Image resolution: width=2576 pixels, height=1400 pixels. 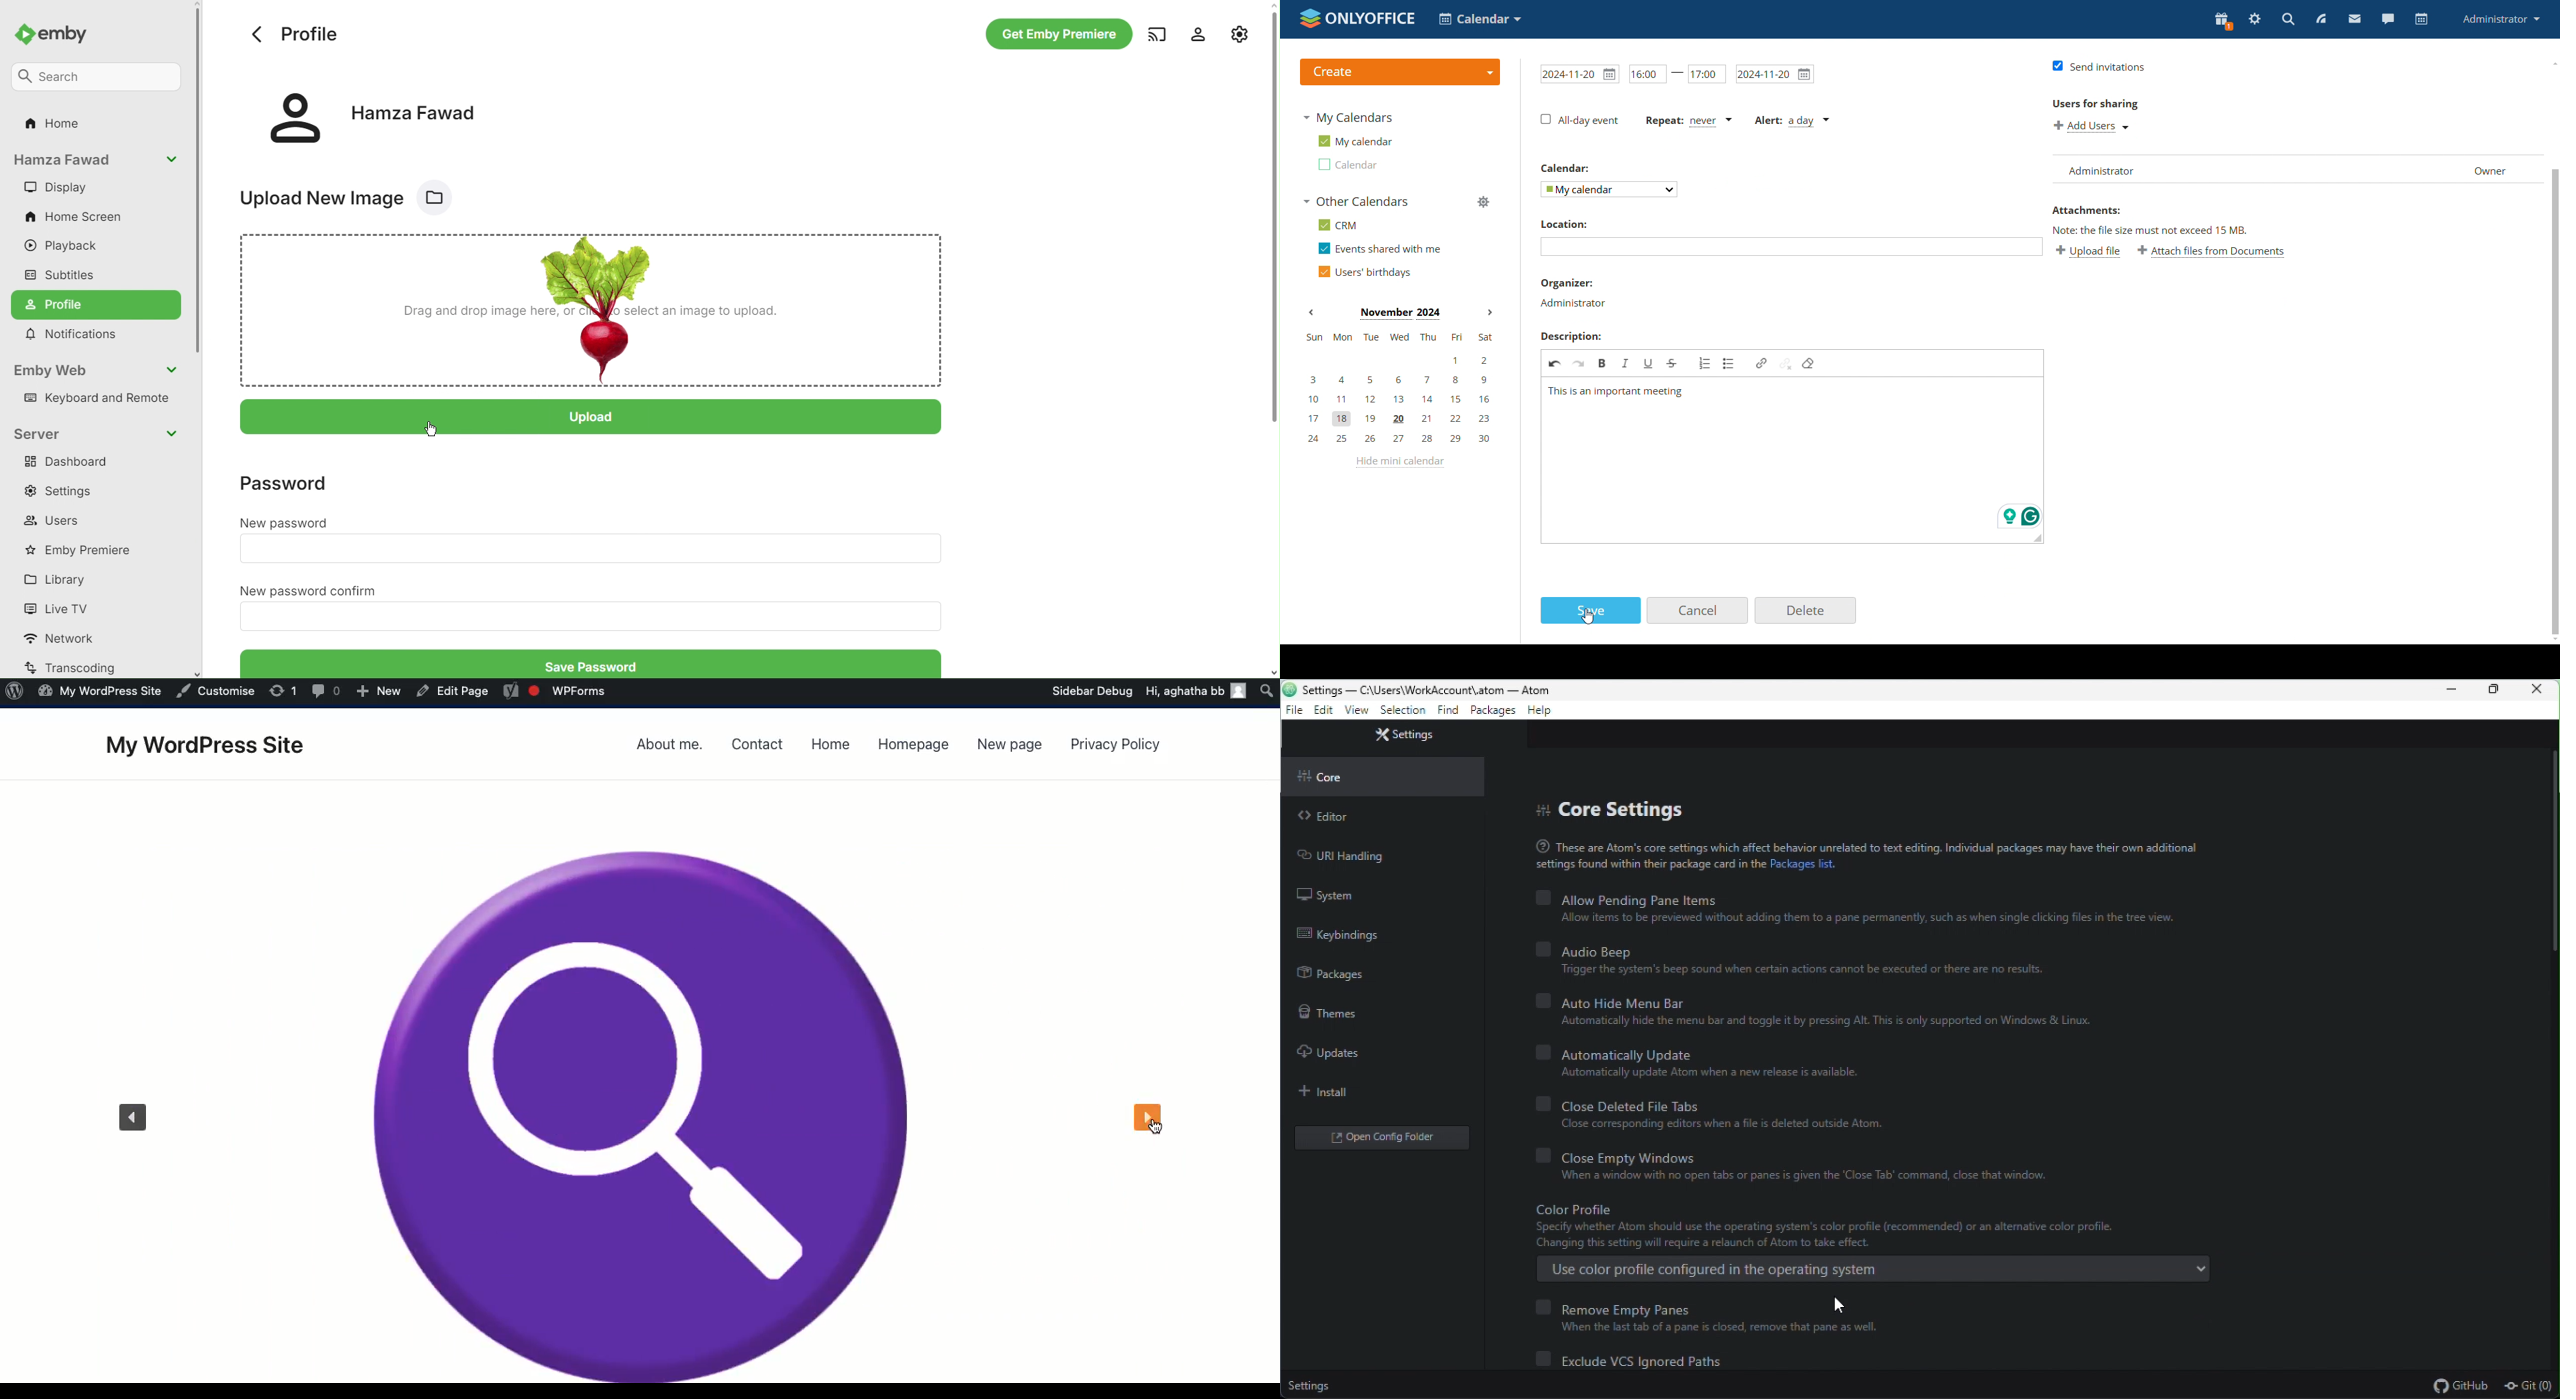 I want to click on , so click(x=285, y=691).